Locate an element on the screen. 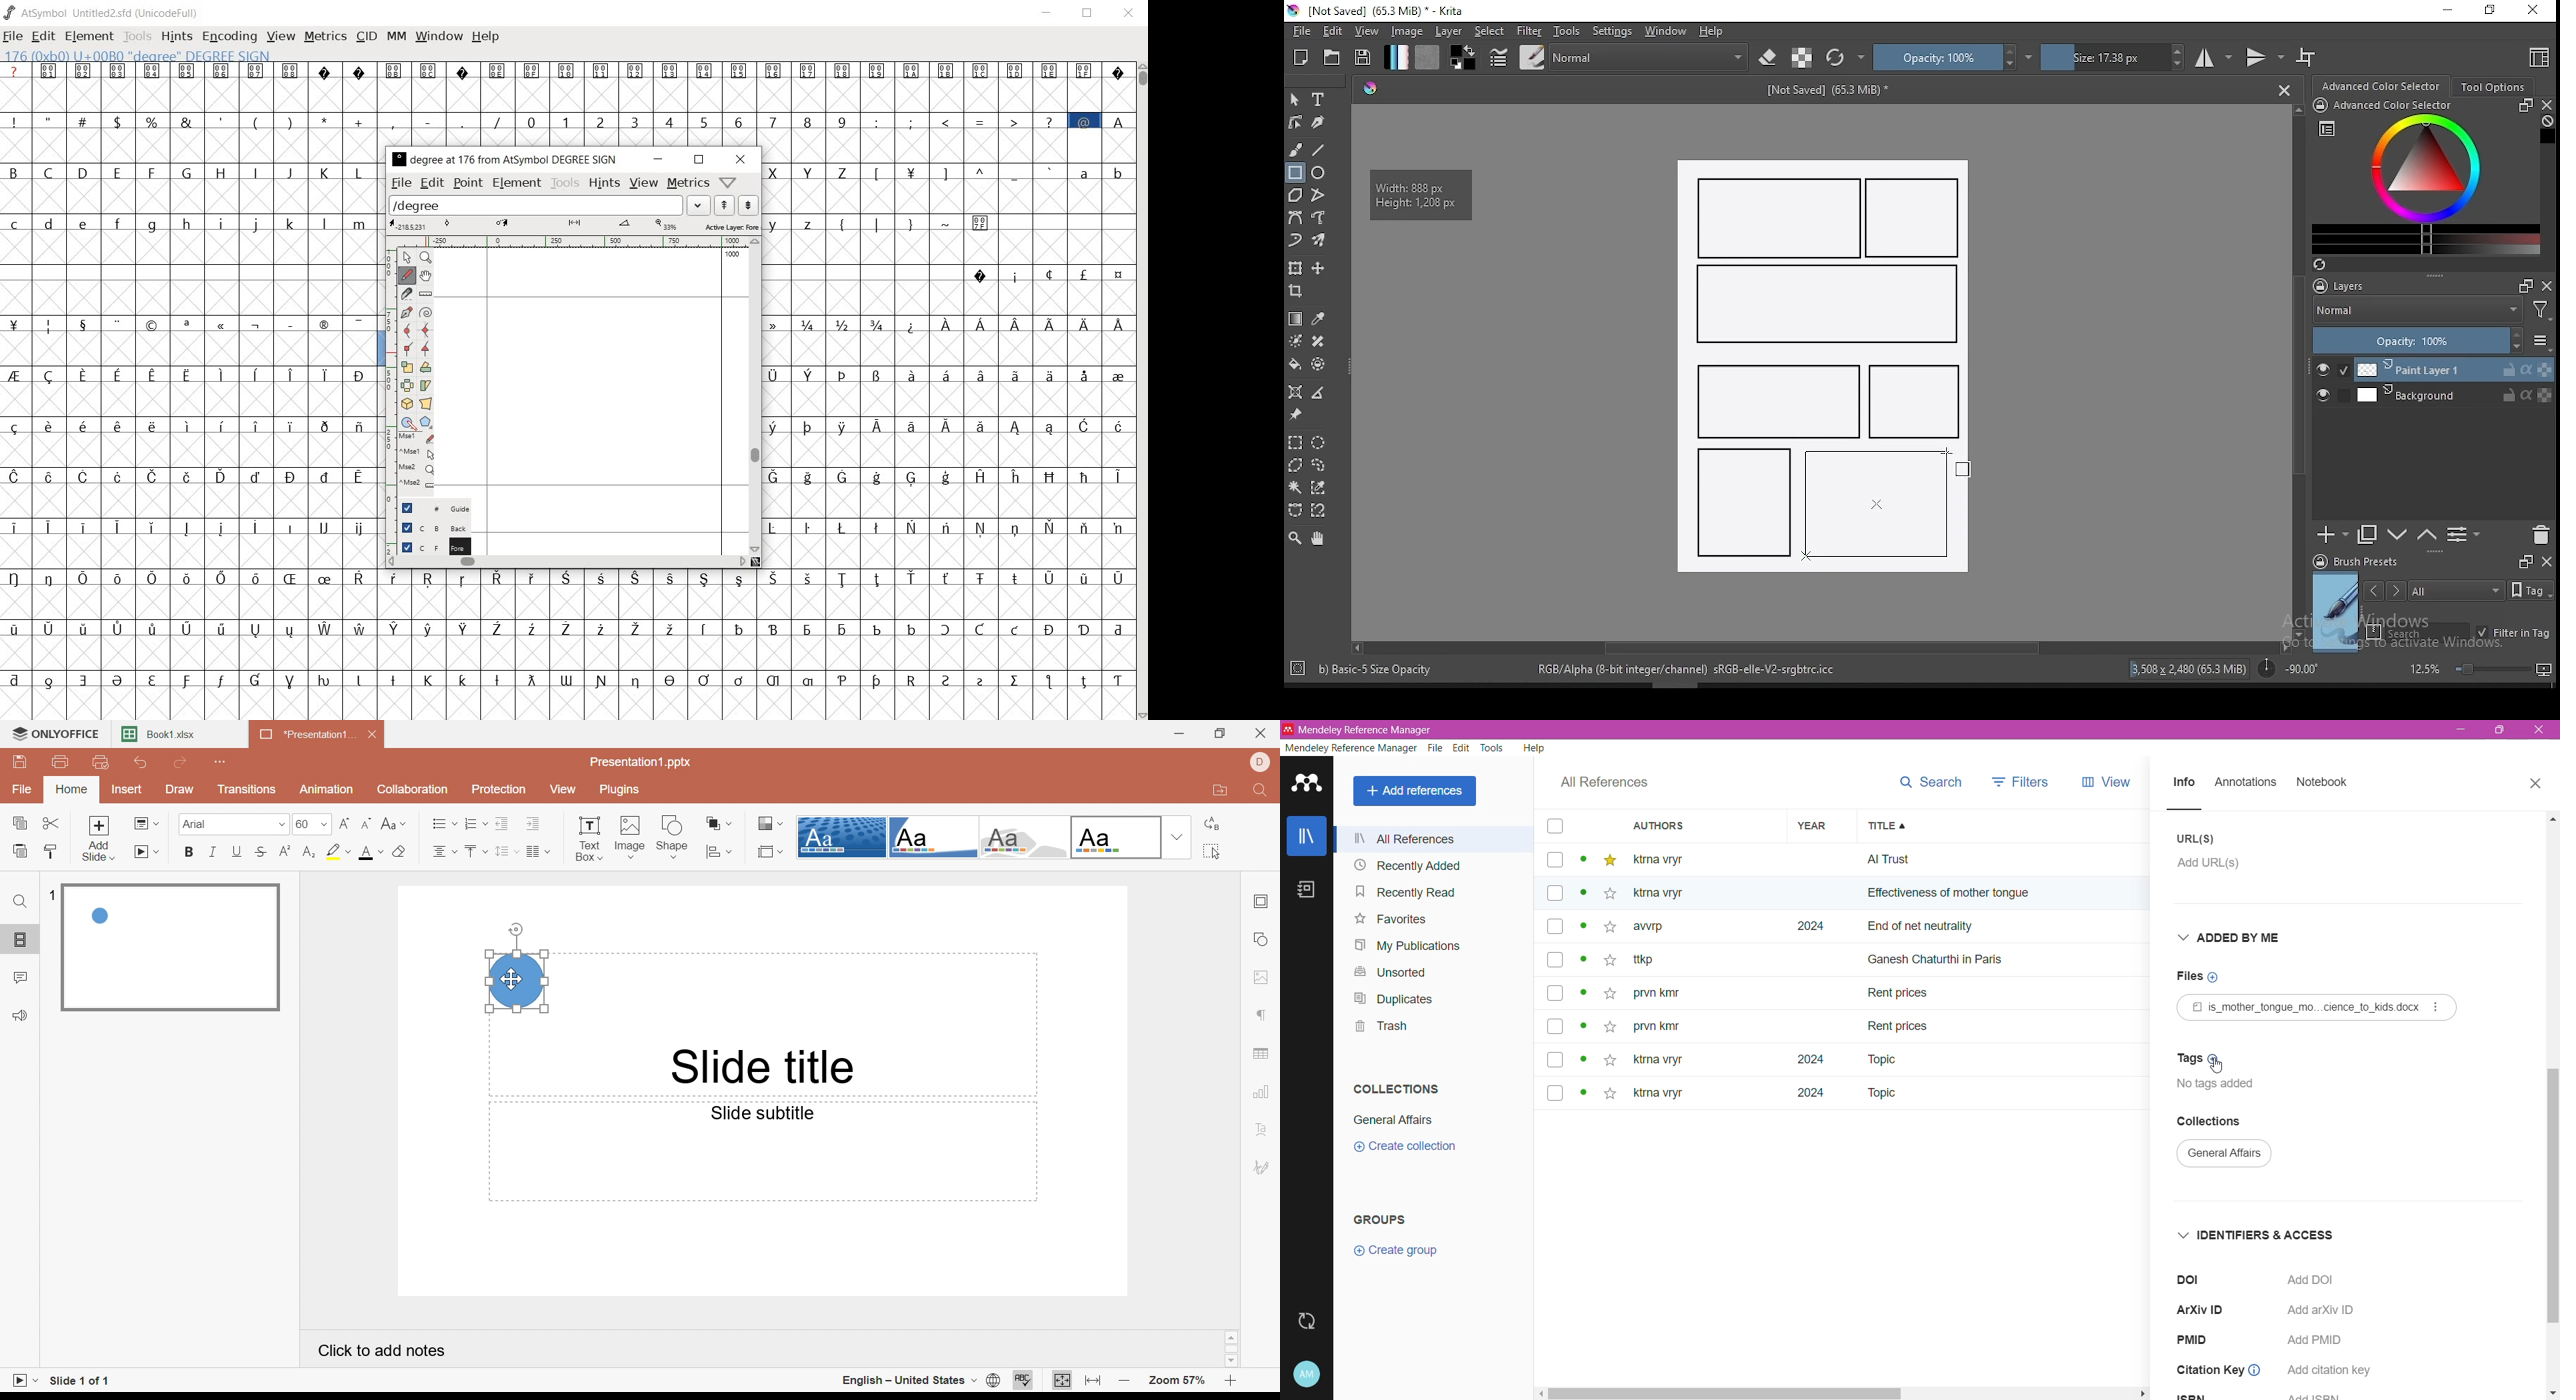 Image resolution: width=2576 pixels, height=1400 pixels. special letters is located at coordinates (948, 373).